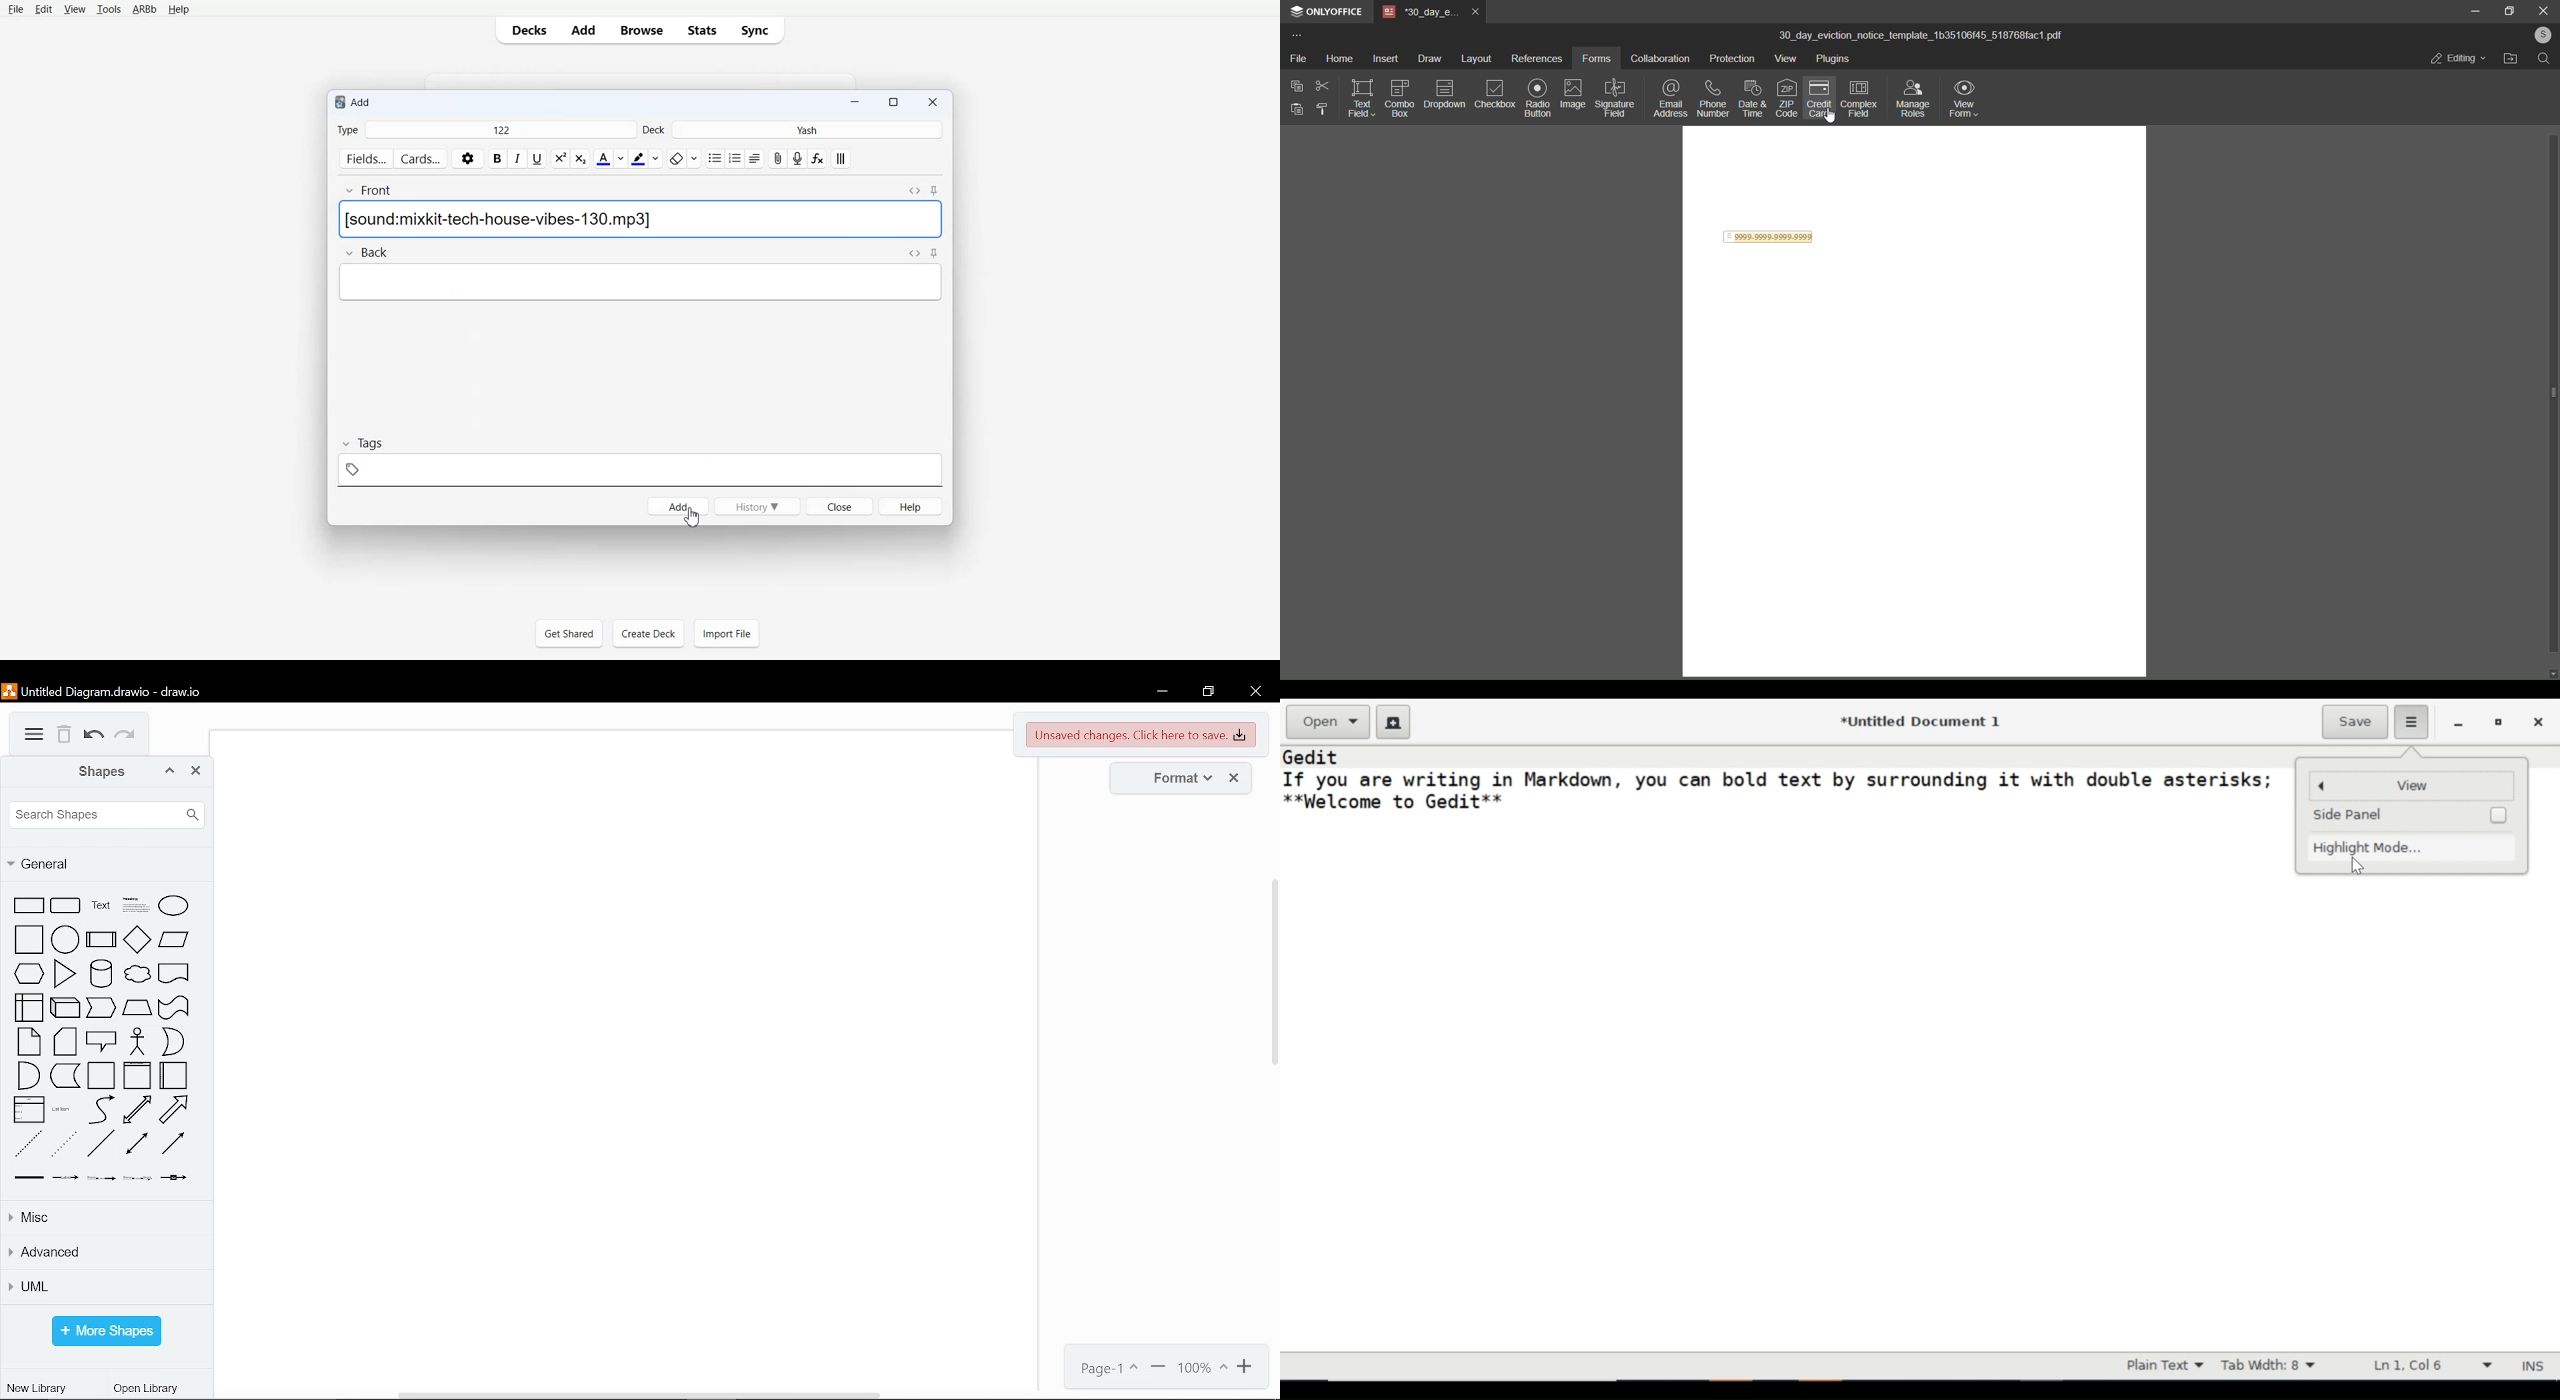 The image size is (2576, 1400). I want to click on directional connector, so click(174, 1145).